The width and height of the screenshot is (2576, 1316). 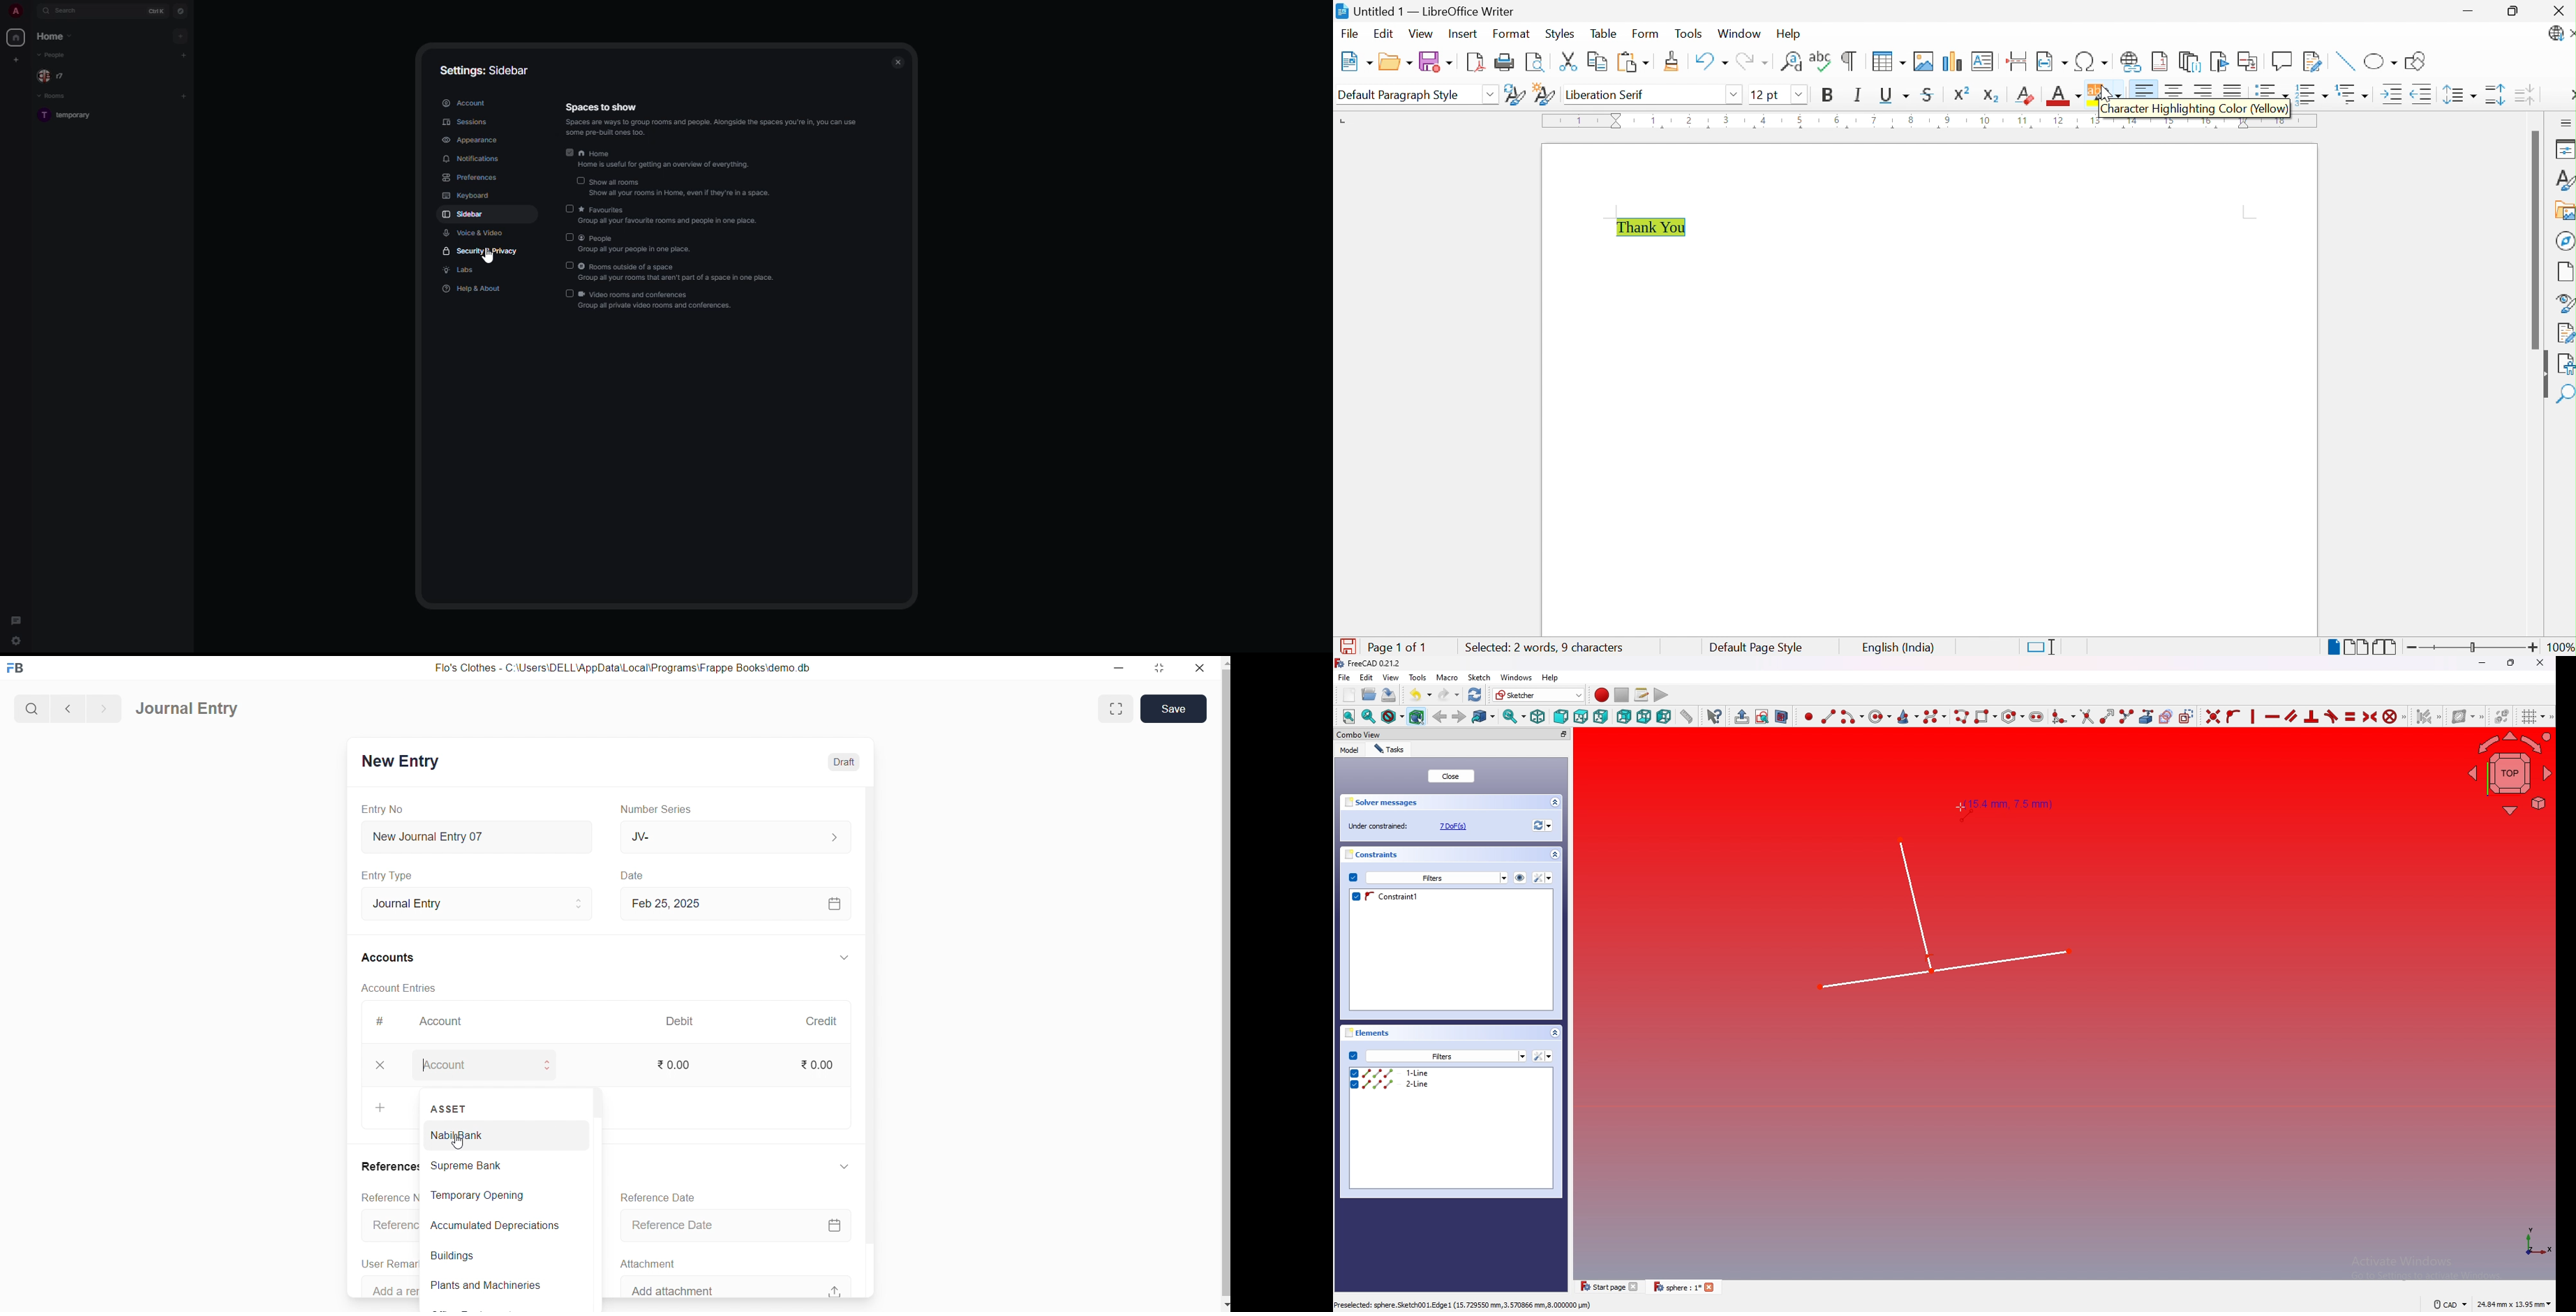 I want to click on Window, so click(x=1740, y=34).